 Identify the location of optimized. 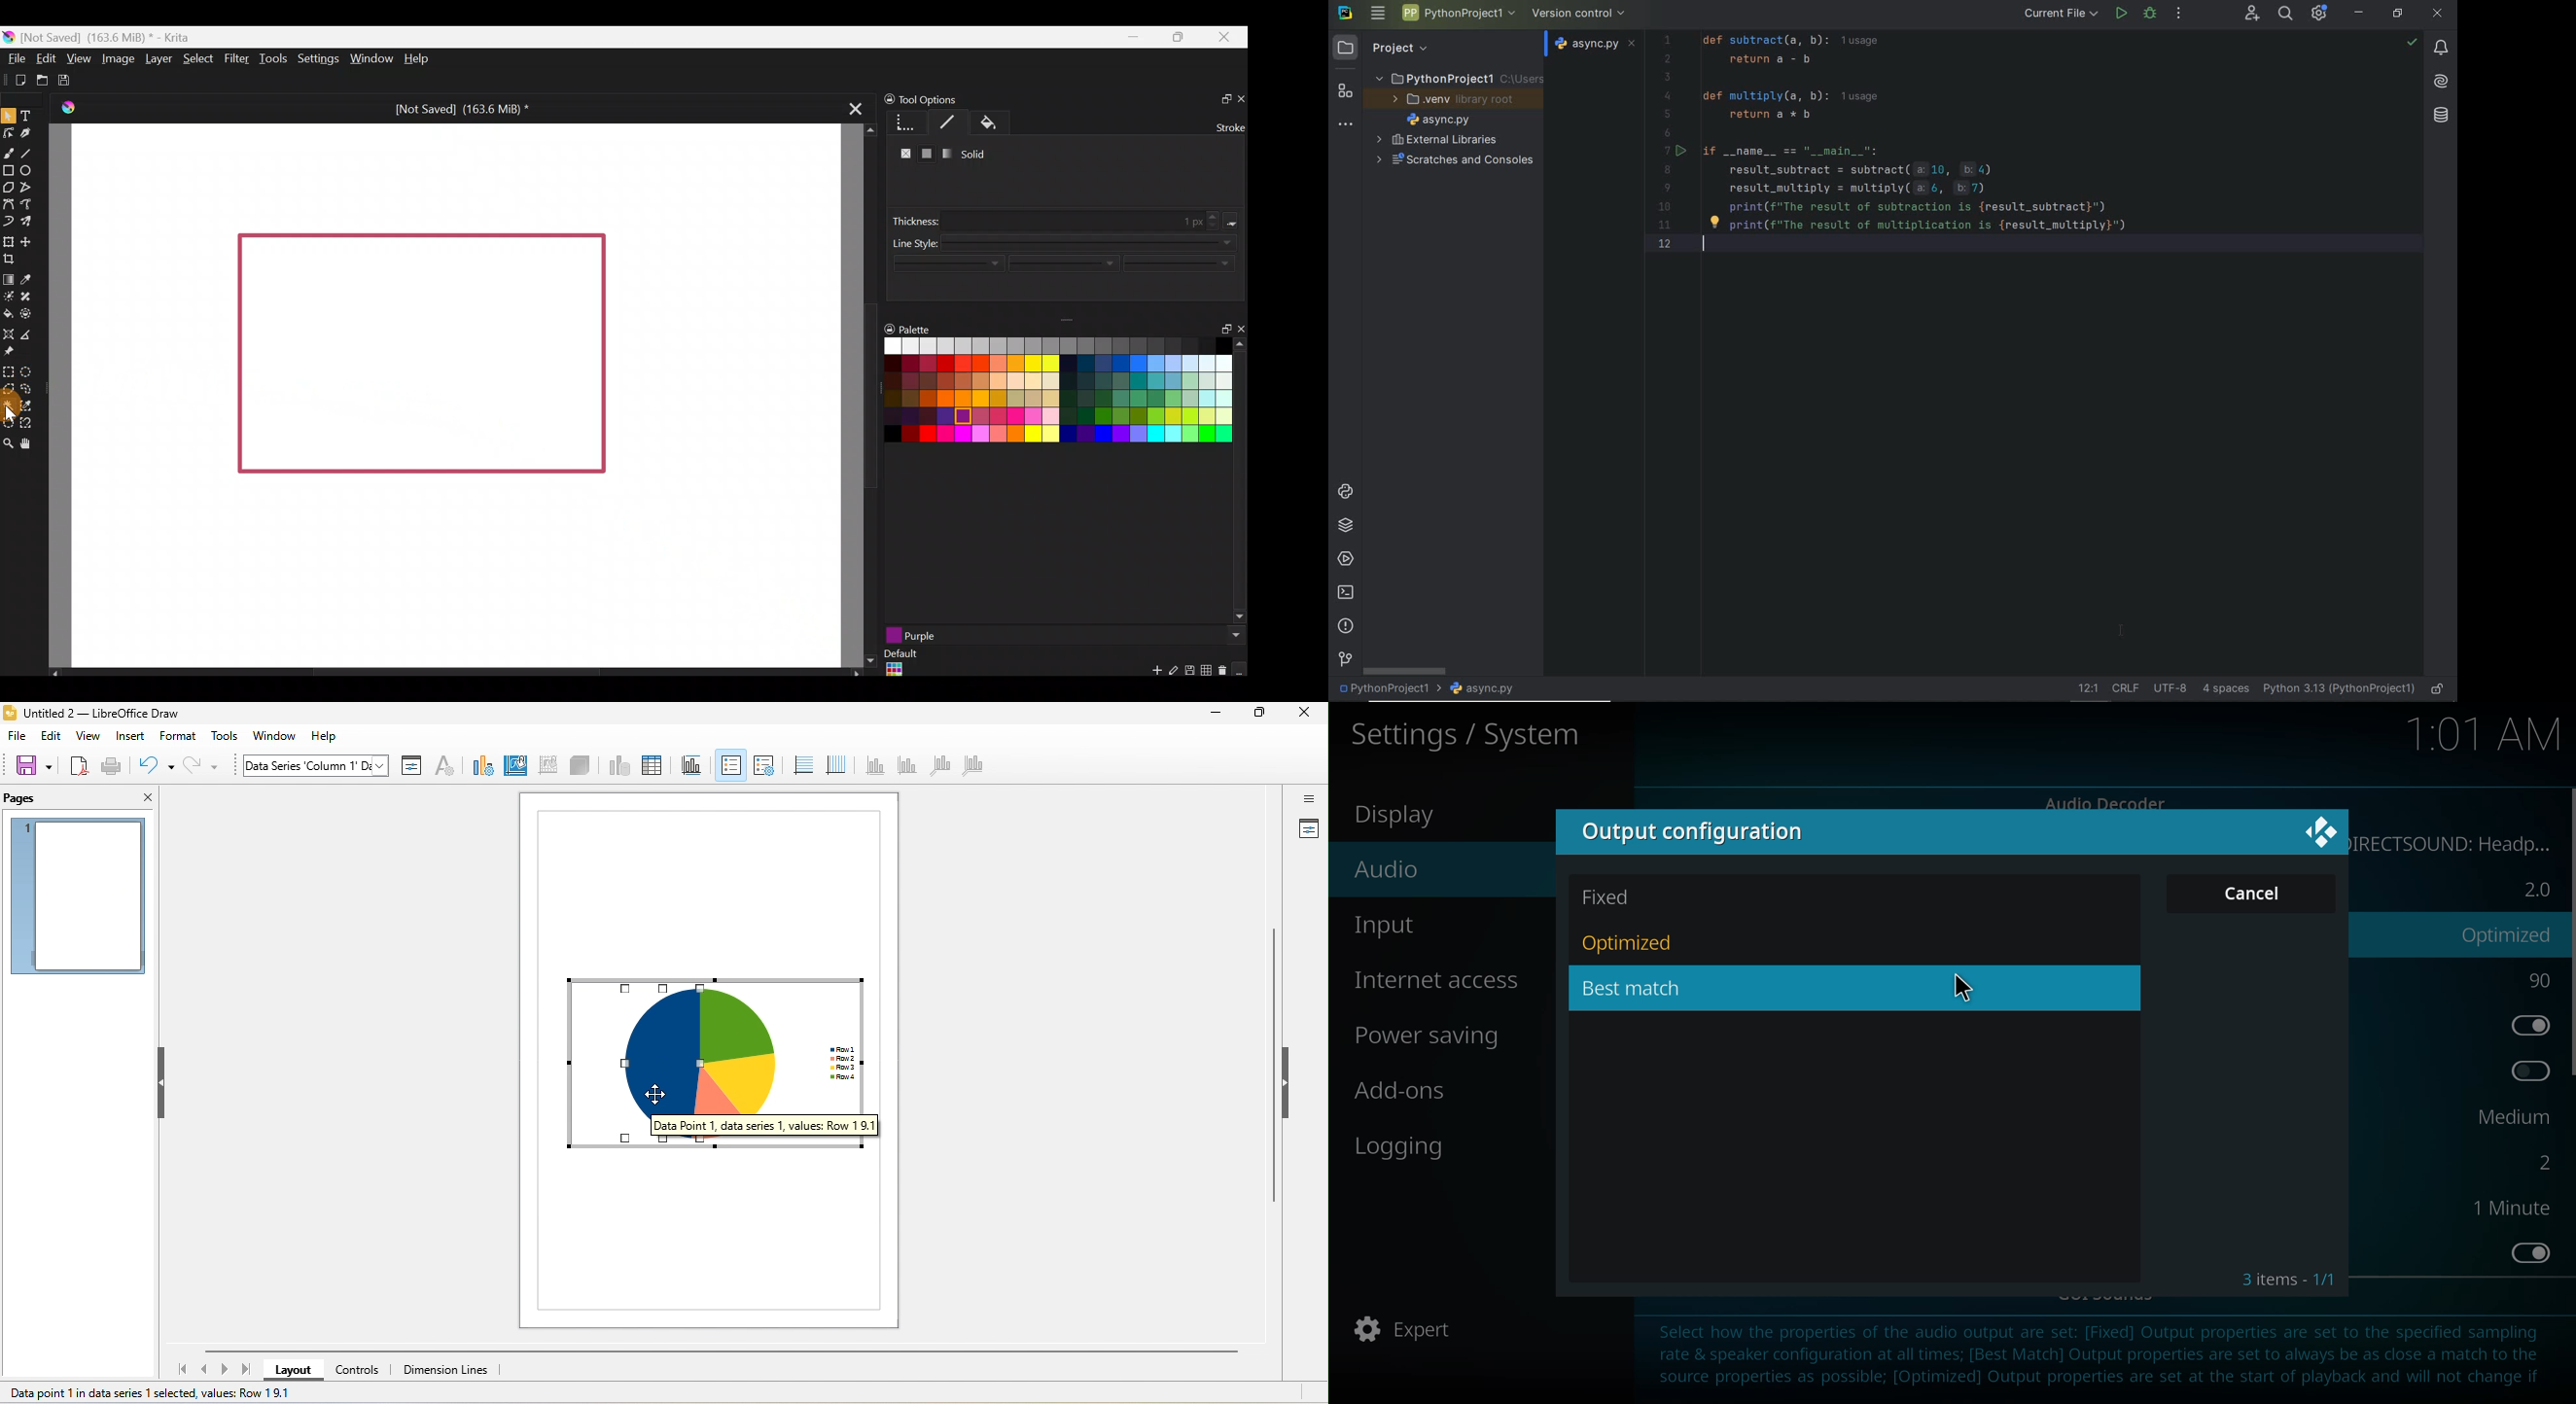
(1629, 944).